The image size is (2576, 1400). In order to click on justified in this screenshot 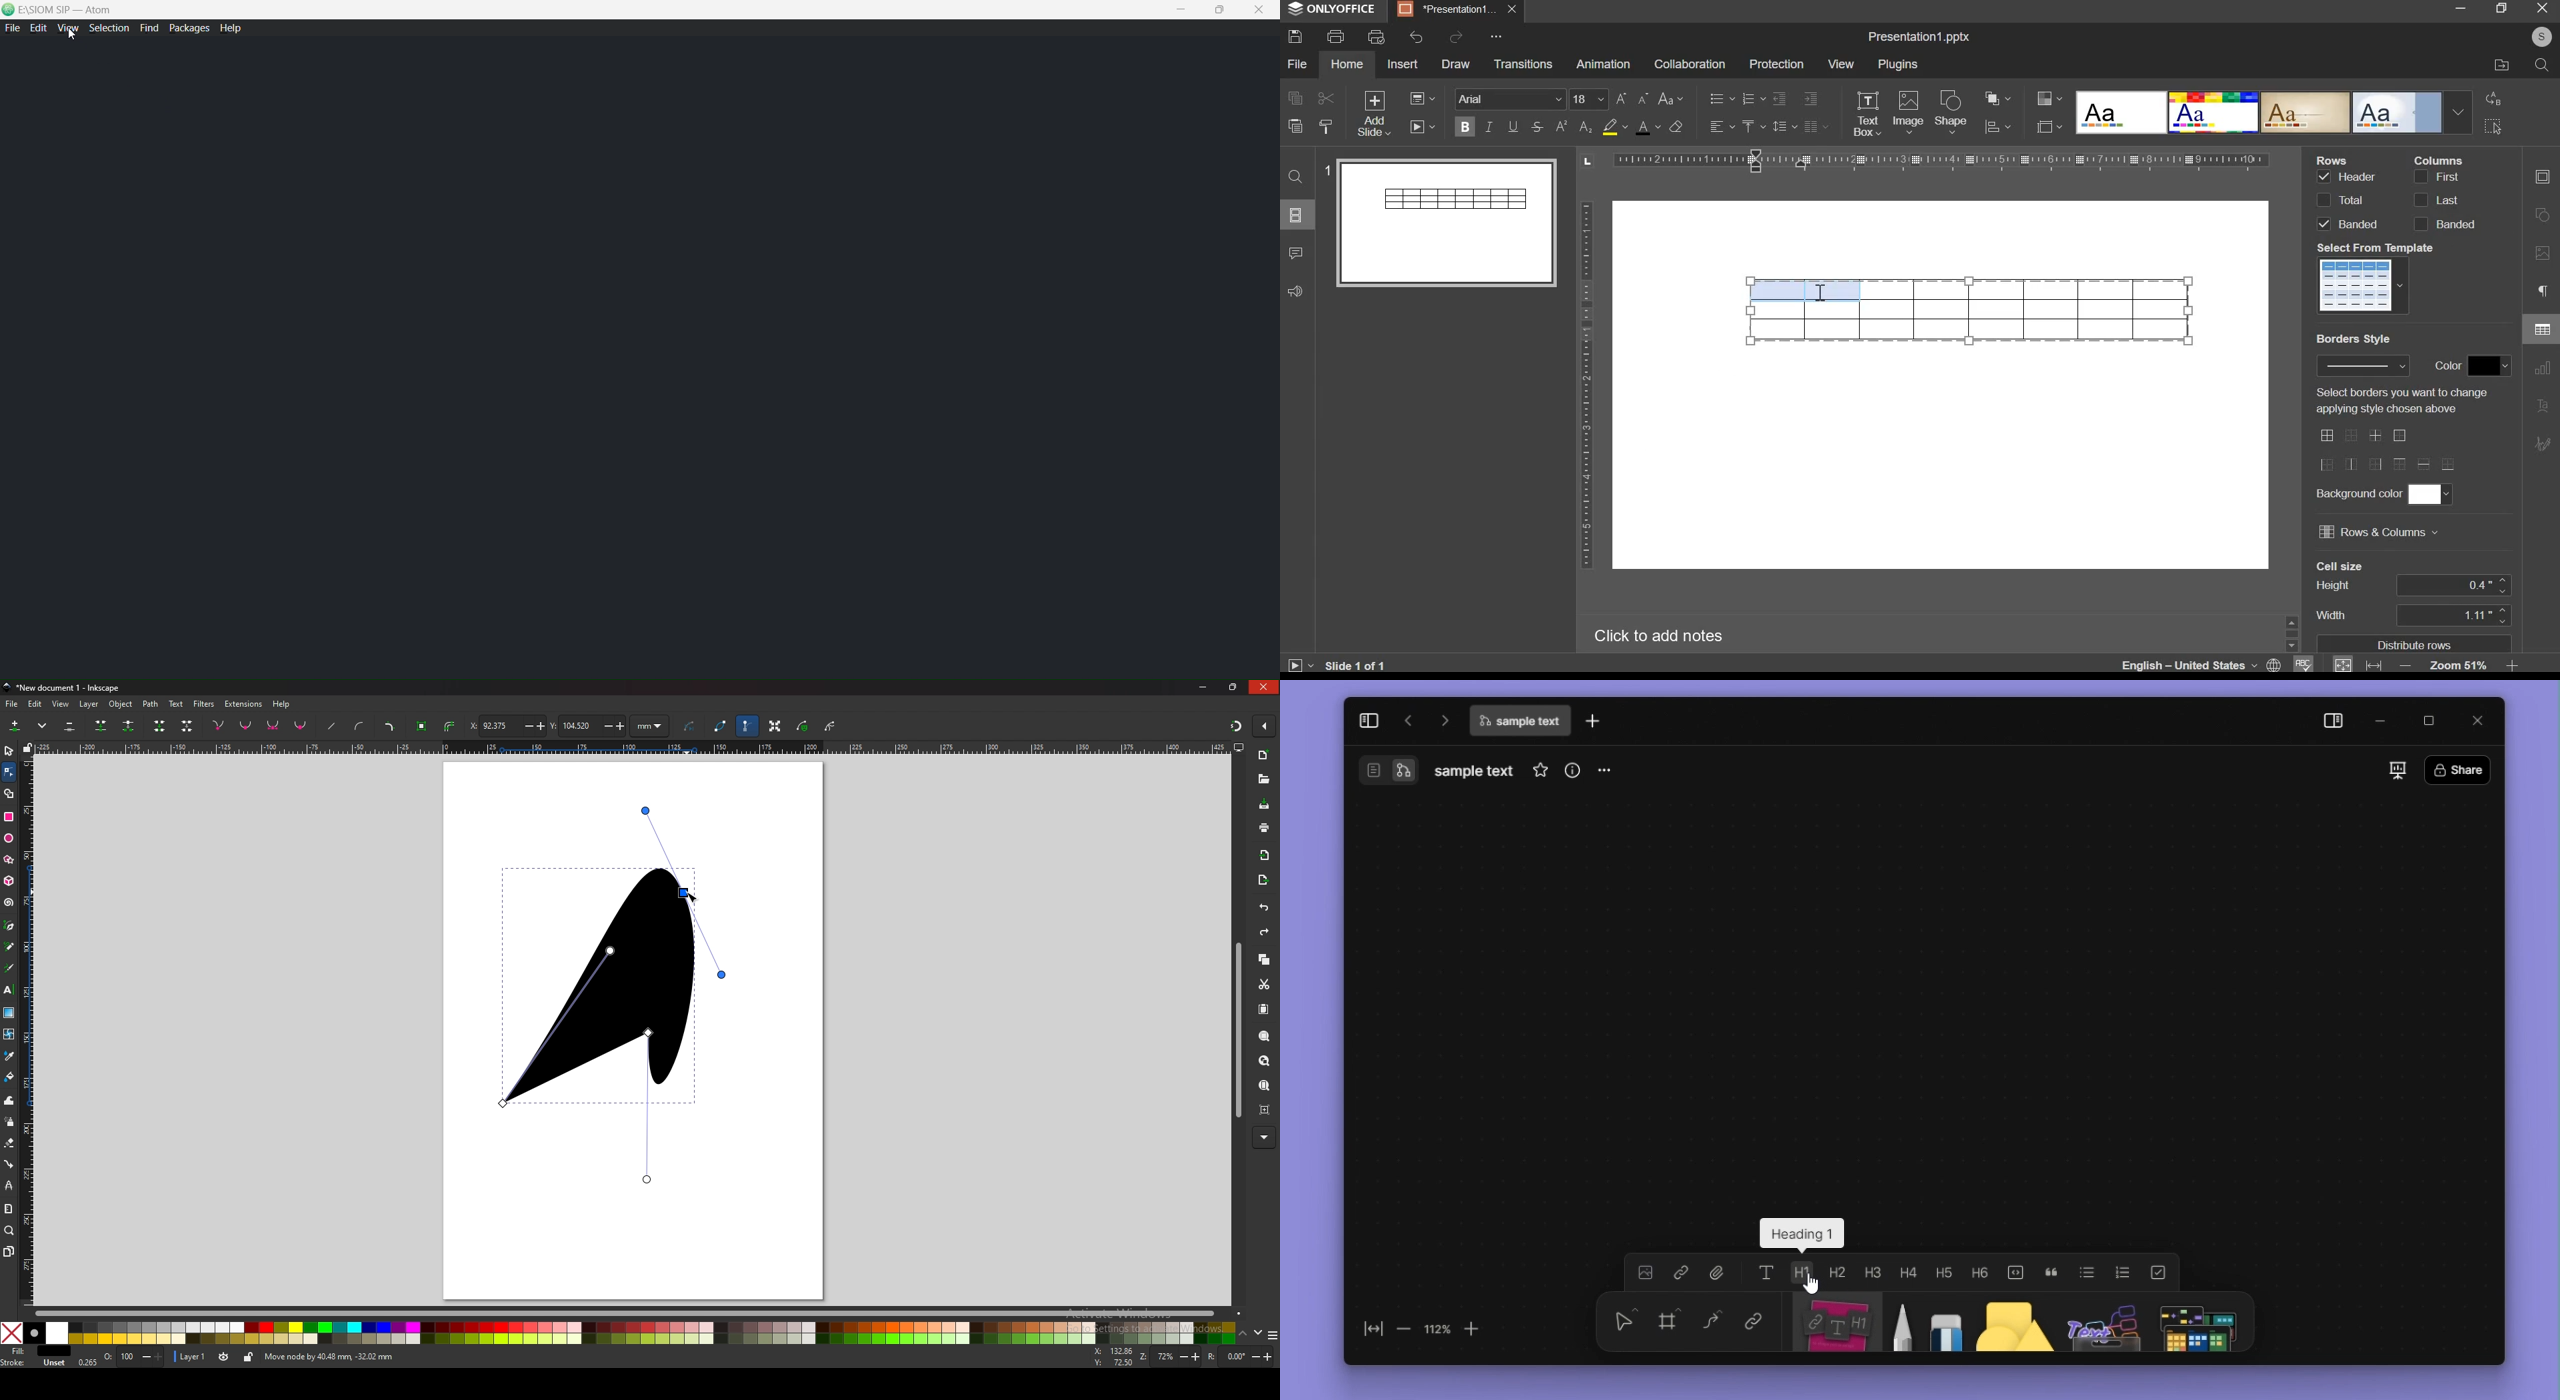, I will do `click(1816, 127)`.